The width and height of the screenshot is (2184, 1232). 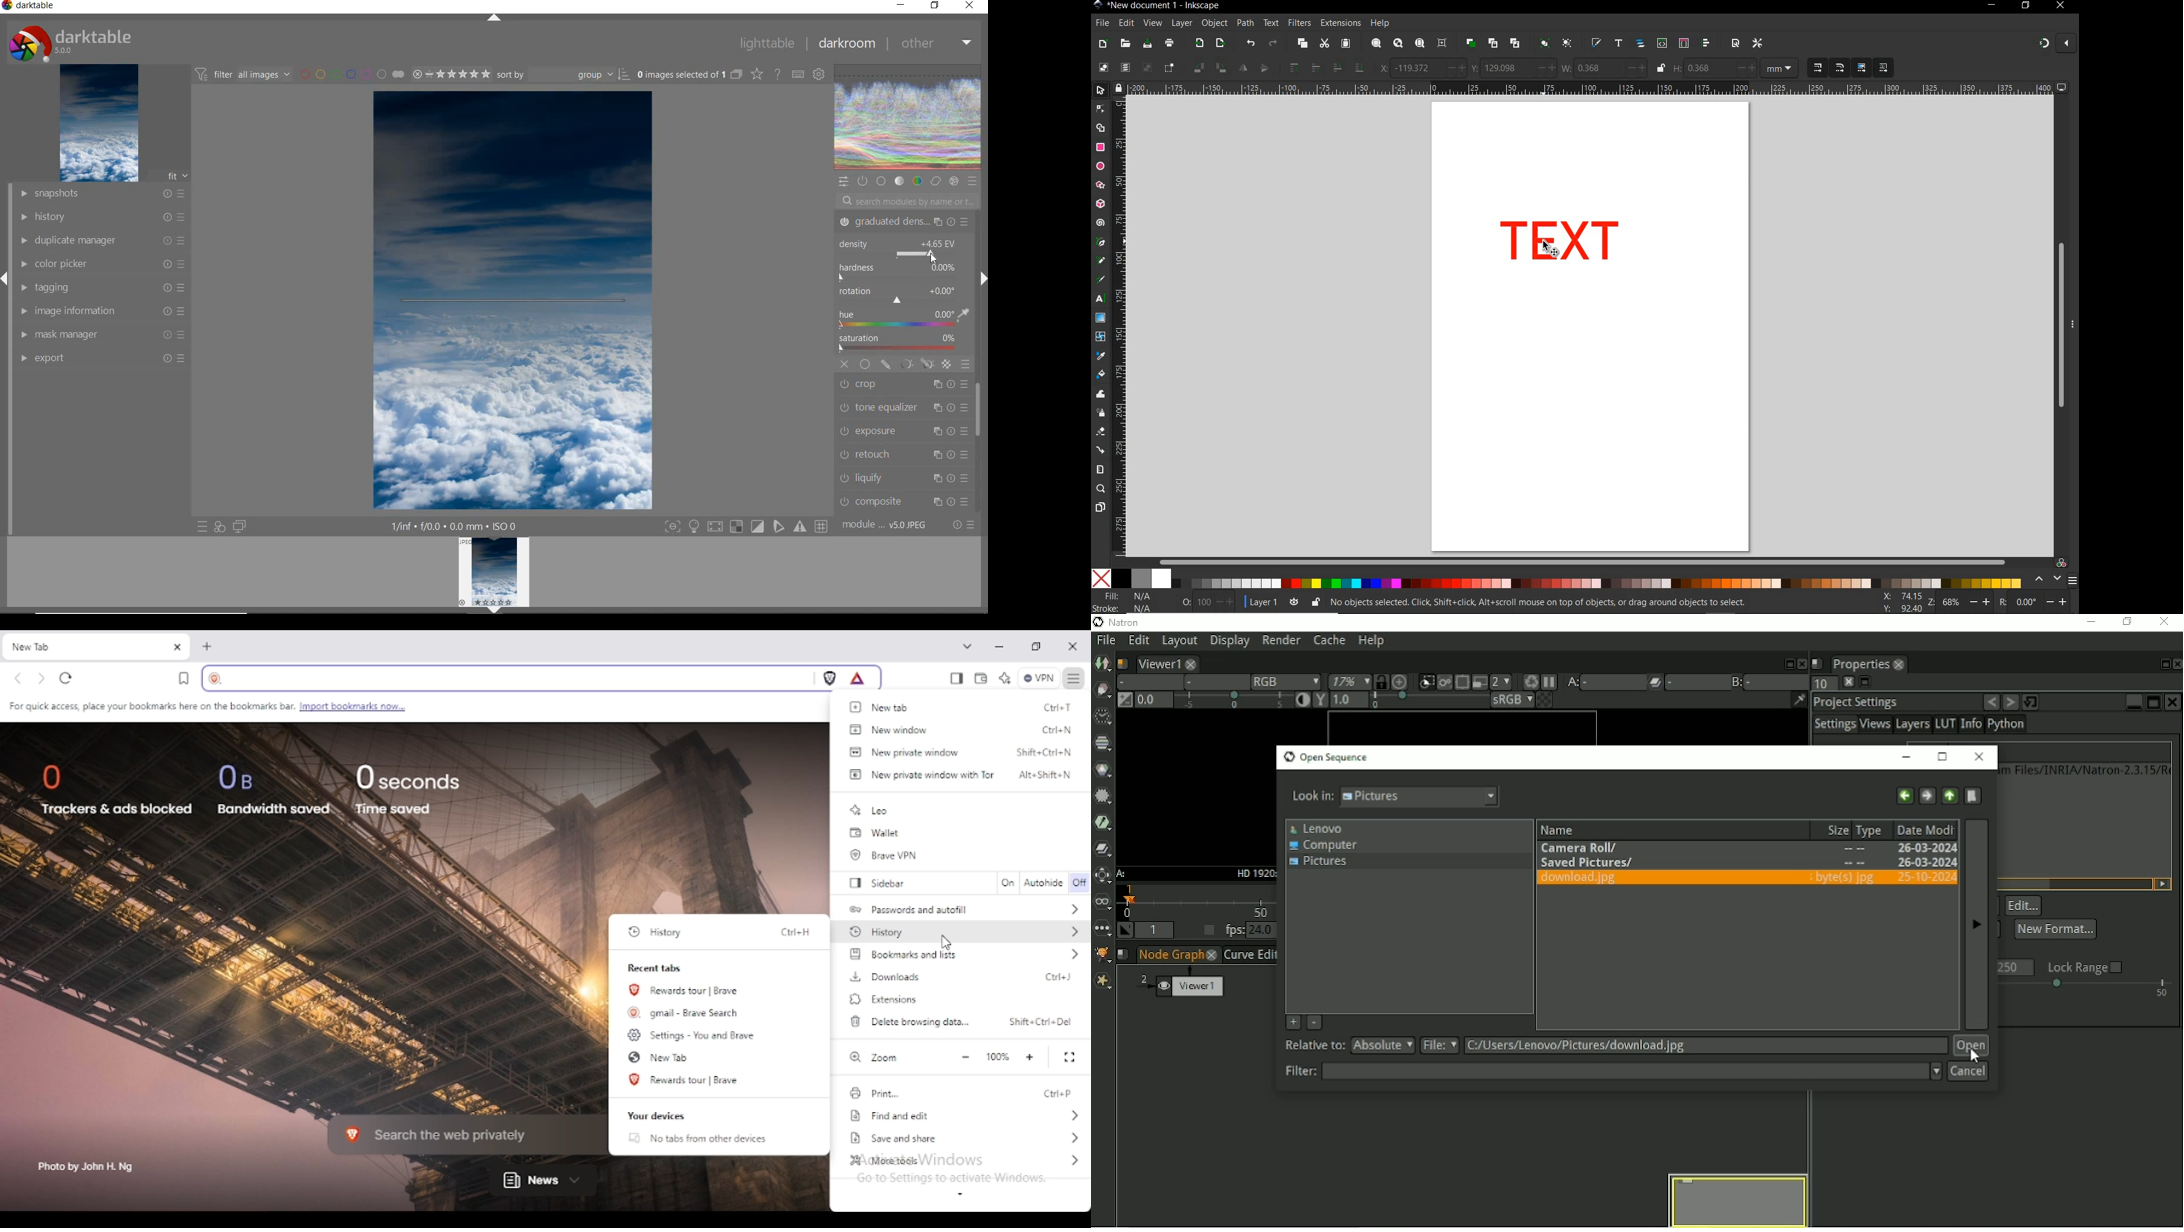 I want to click on Transform, so click(x=1103, y=876).